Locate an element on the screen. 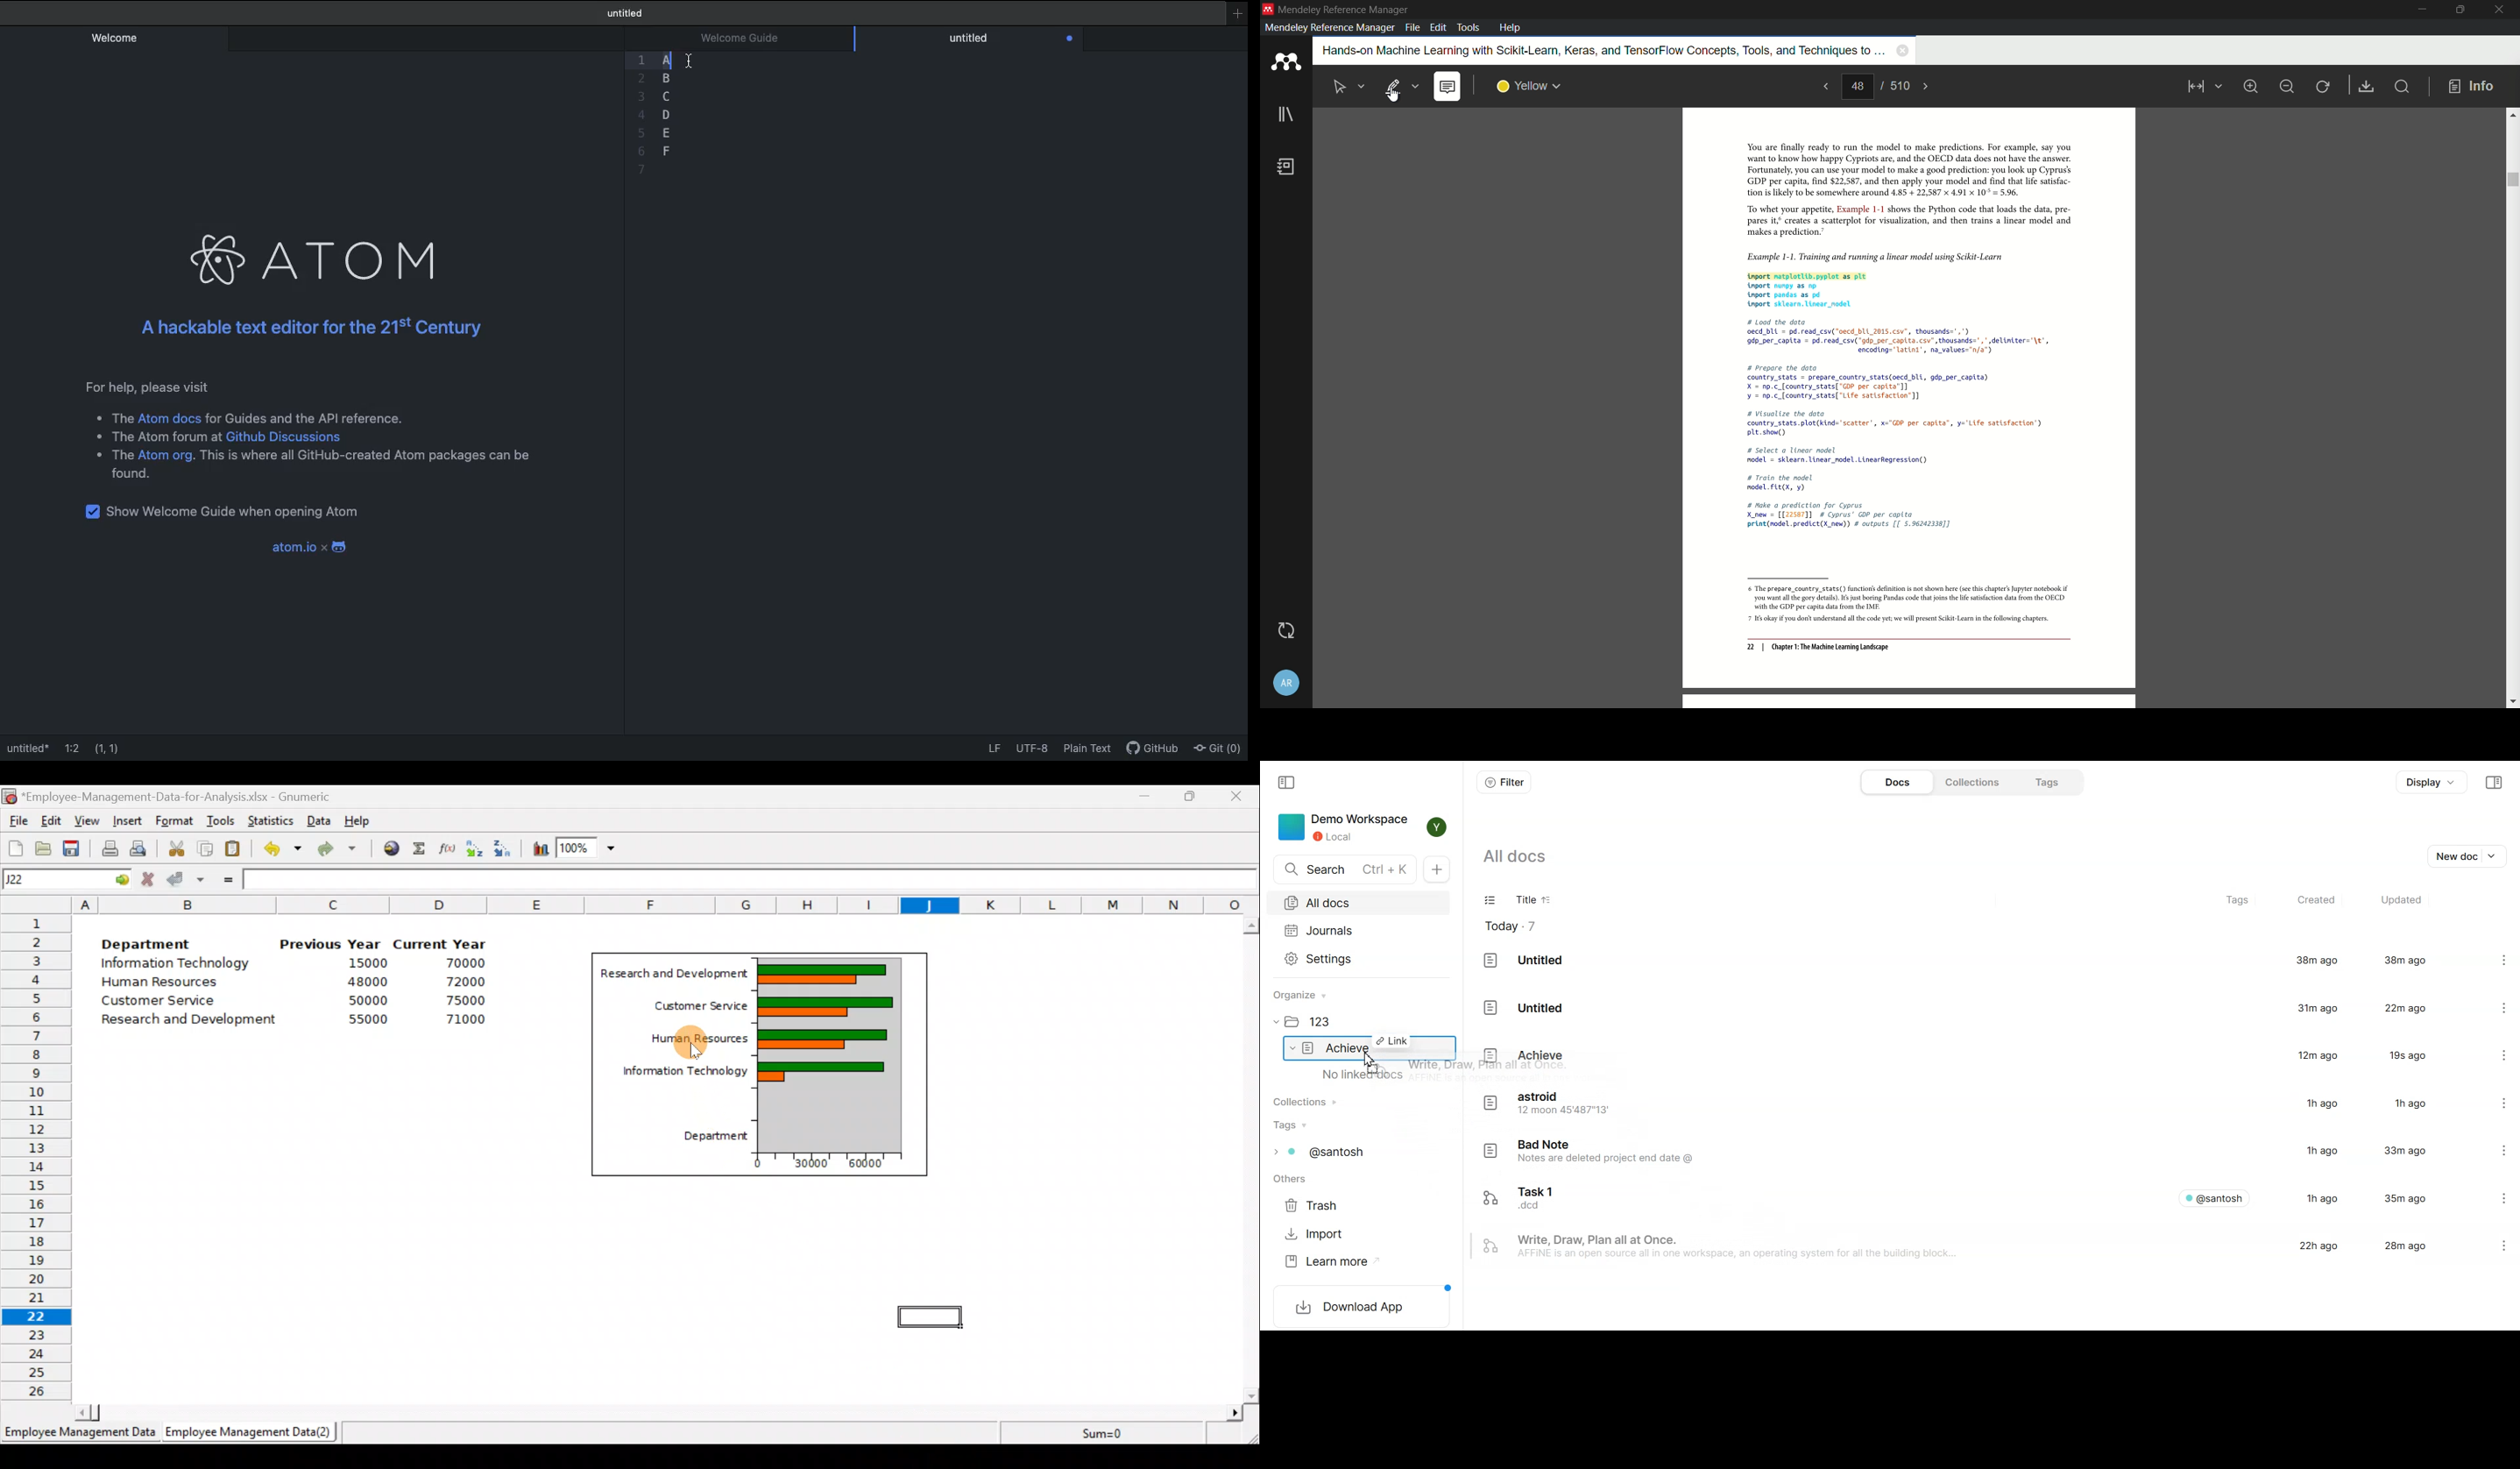 The height and width of the screenshot is (1484, 2520). previous page is located at coordinates (1824, 86).